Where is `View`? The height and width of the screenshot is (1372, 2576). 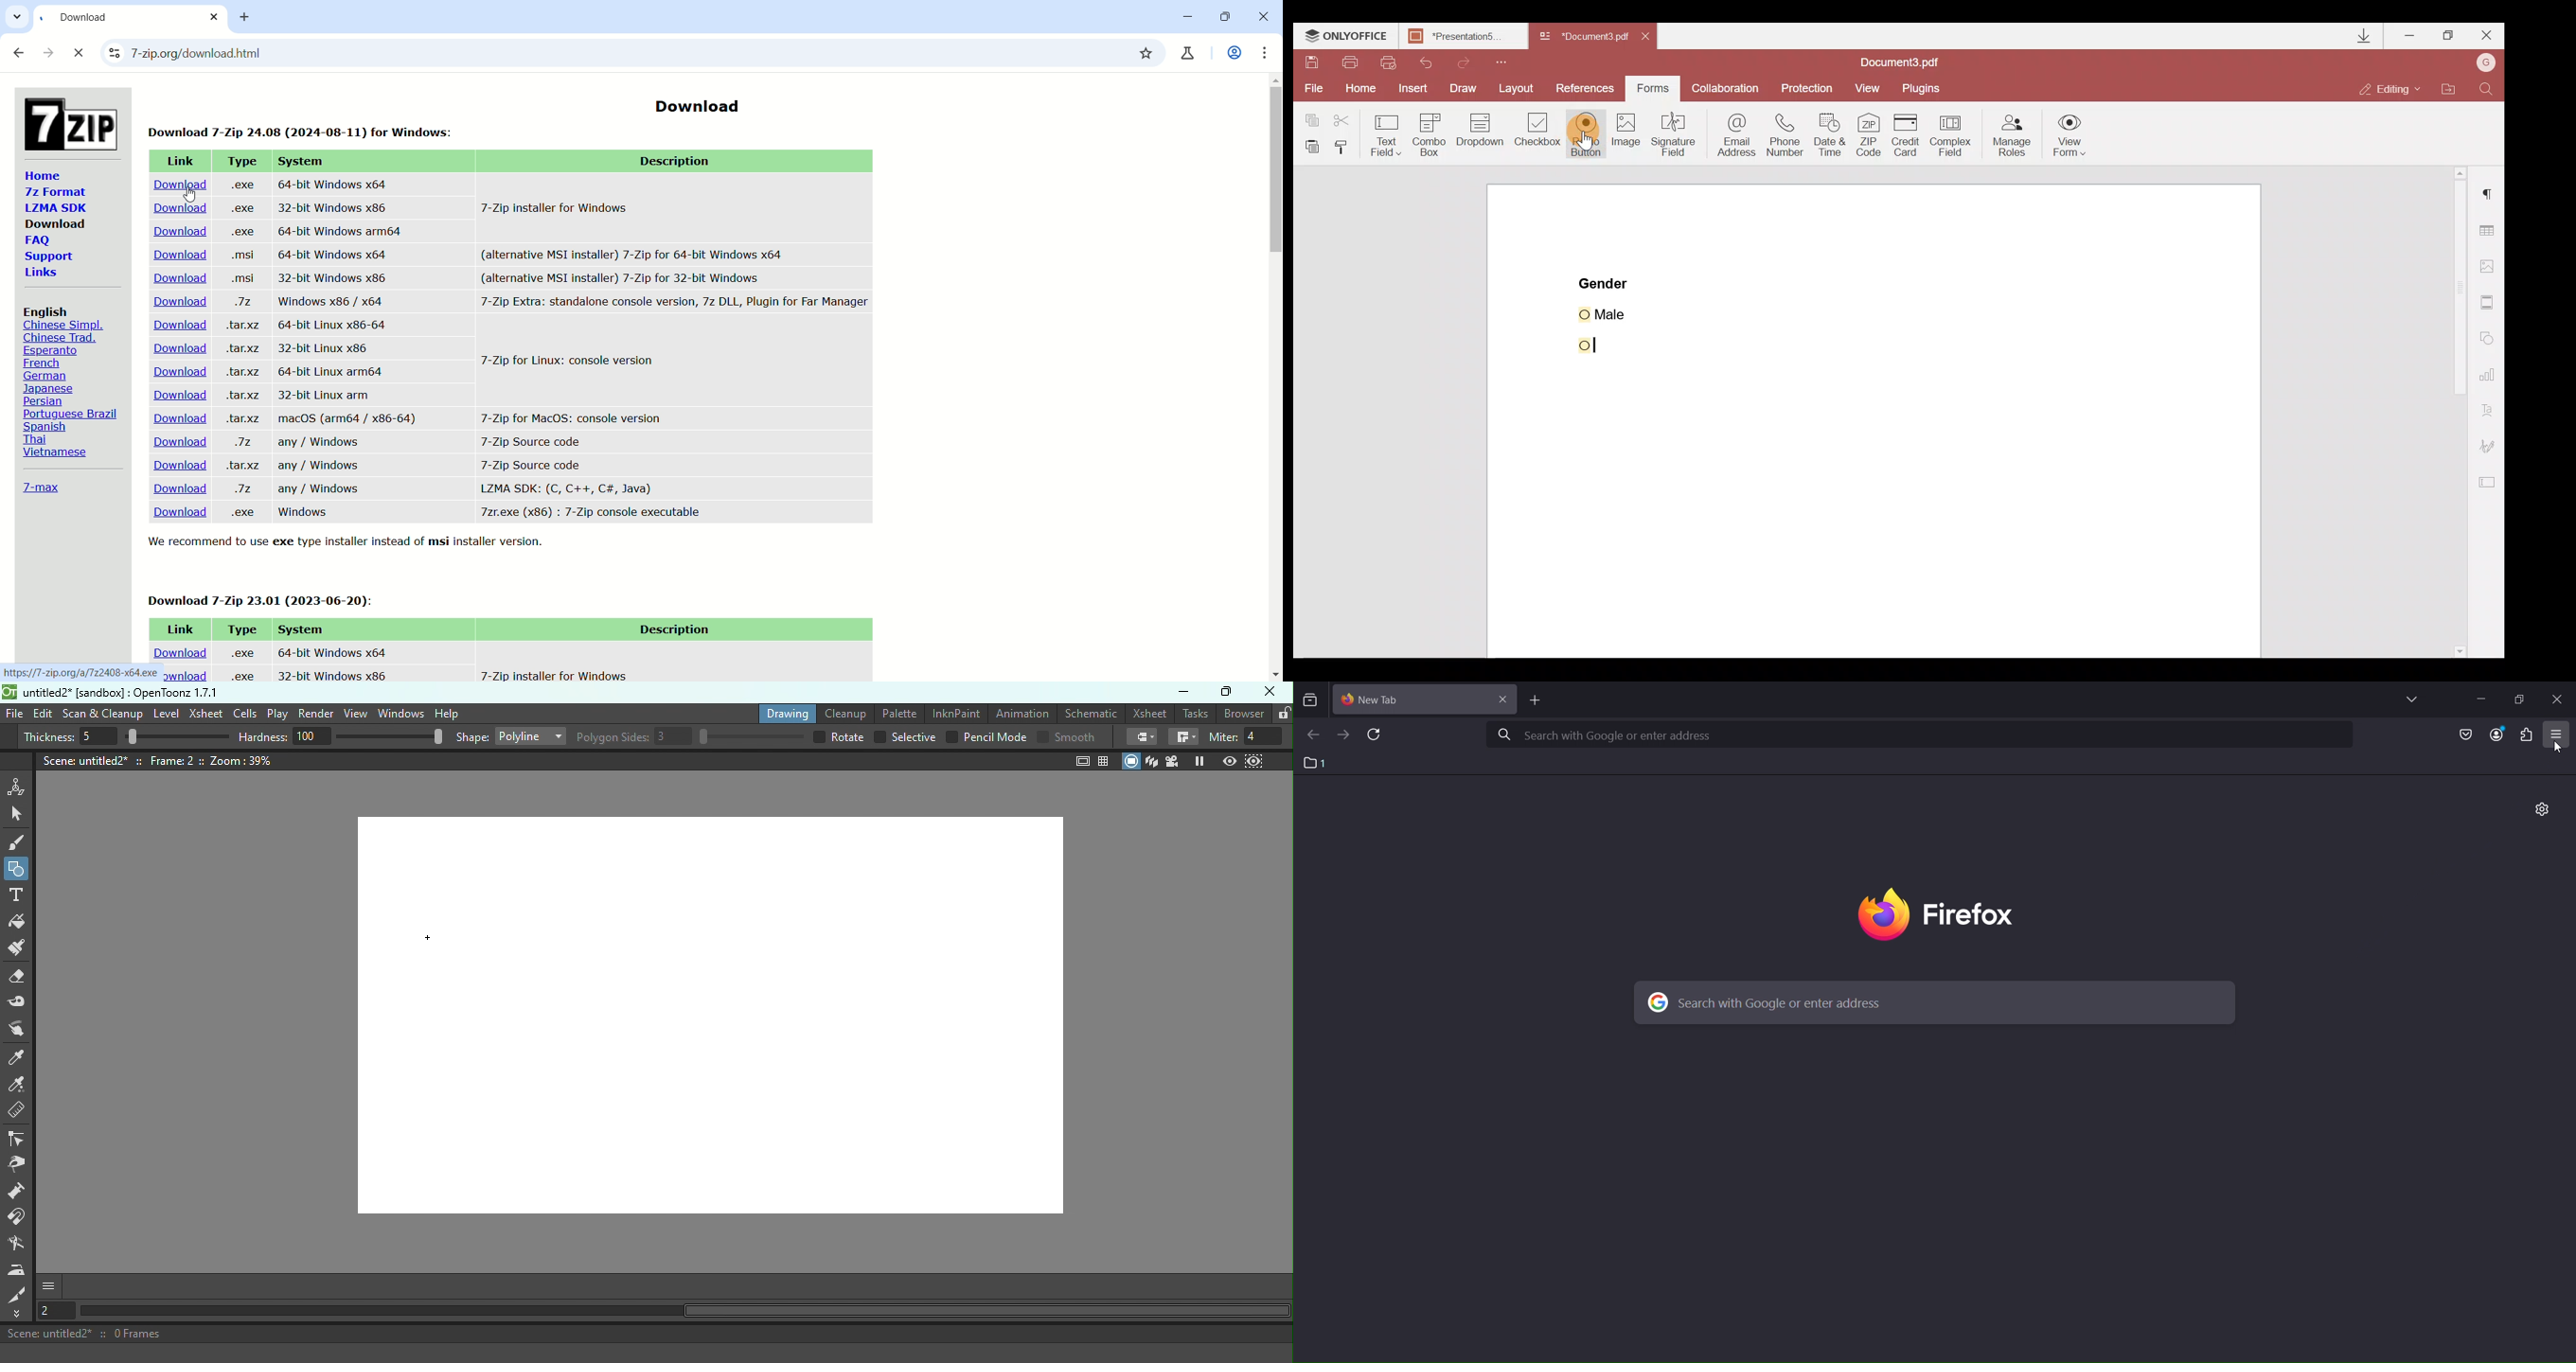 View is located at coordinates (1873, 86).